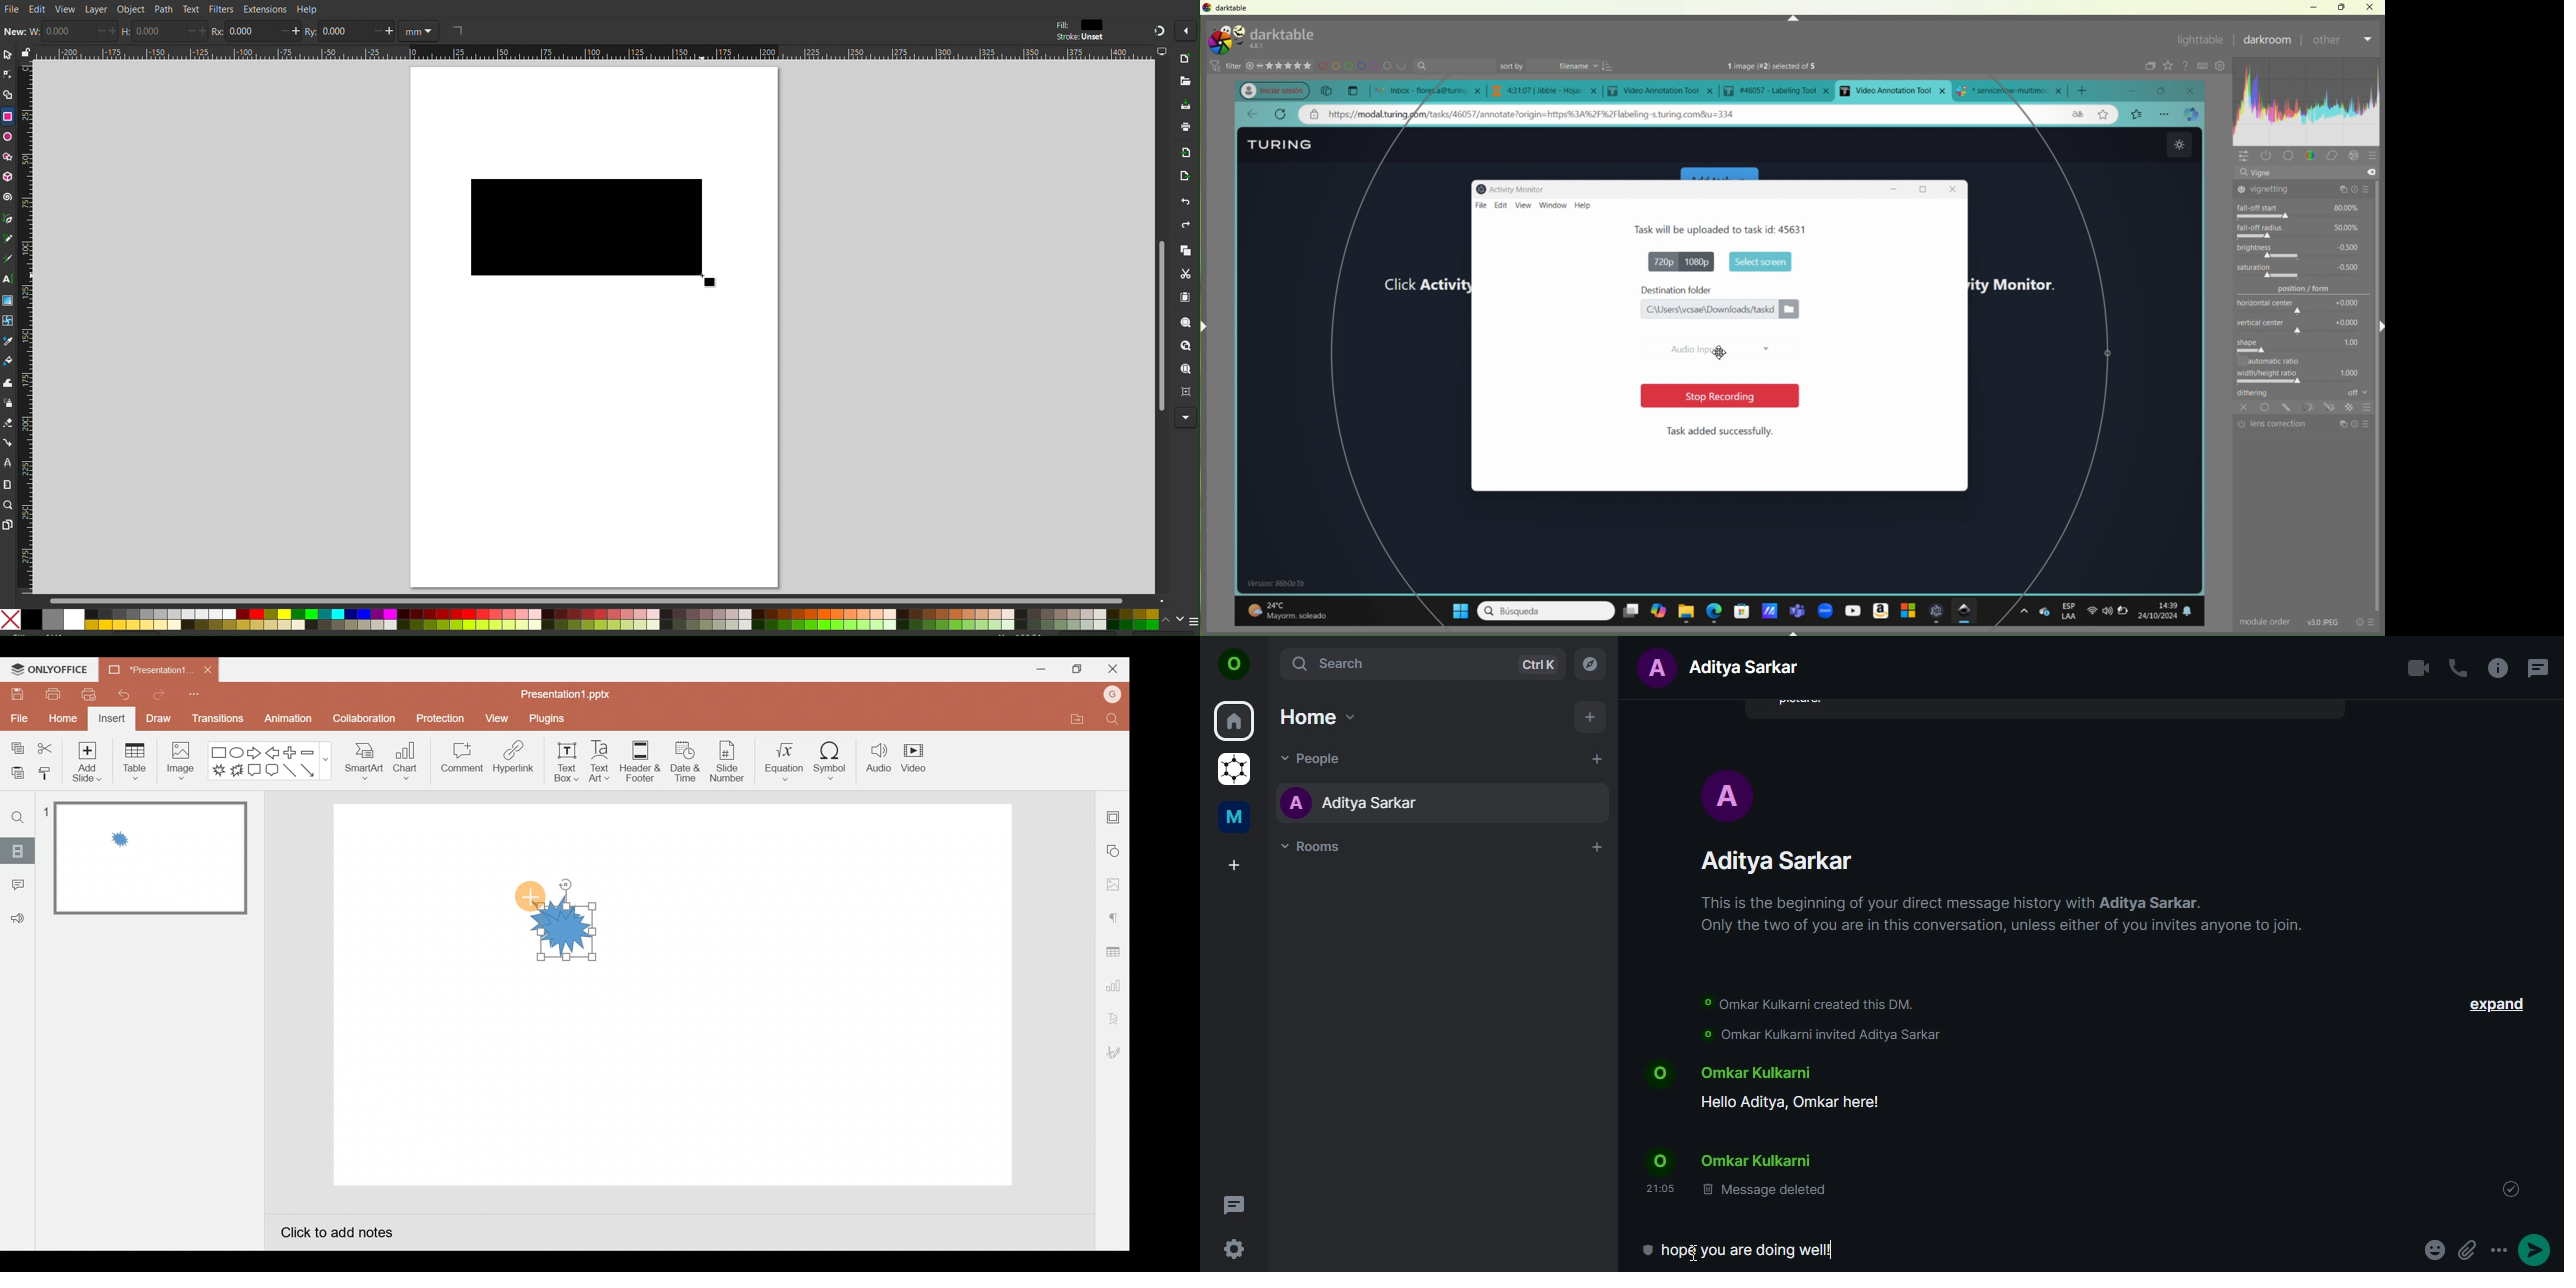  Describe the element at coordinates (184, 762) in the screenshot. I see `Image` at that location.